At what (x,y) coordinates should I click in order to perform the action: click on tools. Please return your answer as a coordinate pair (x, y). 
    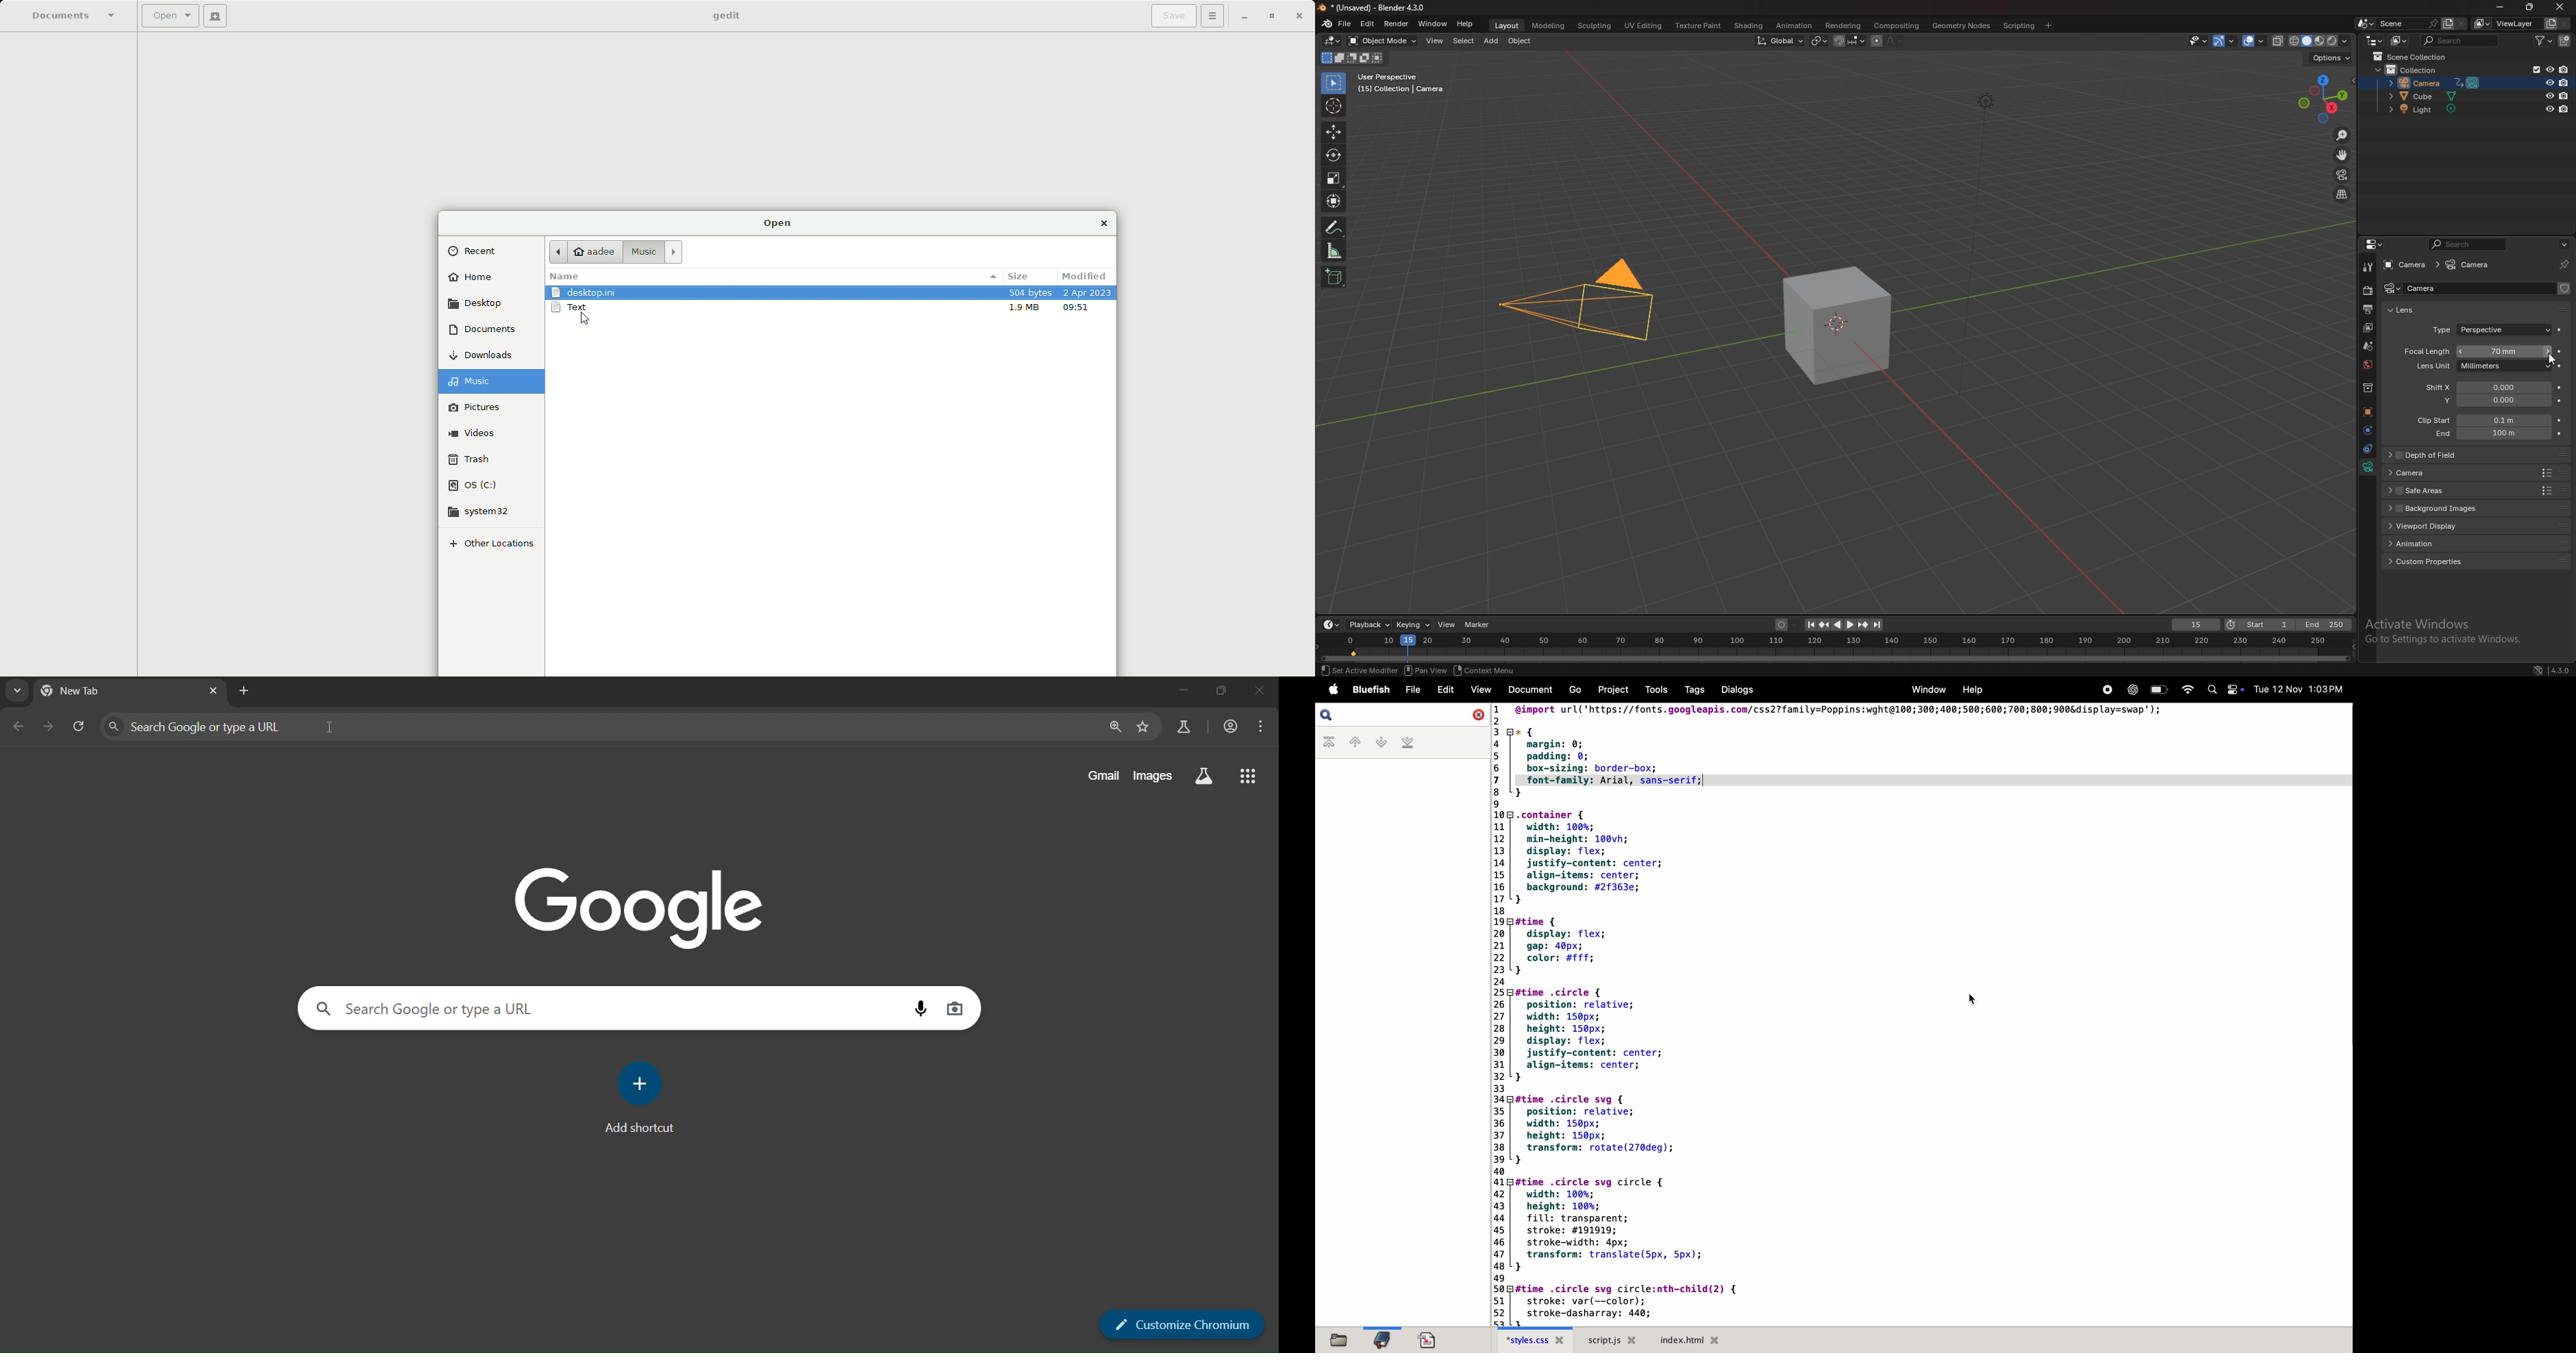
    Looking at the image, I should click on (1654, 690).